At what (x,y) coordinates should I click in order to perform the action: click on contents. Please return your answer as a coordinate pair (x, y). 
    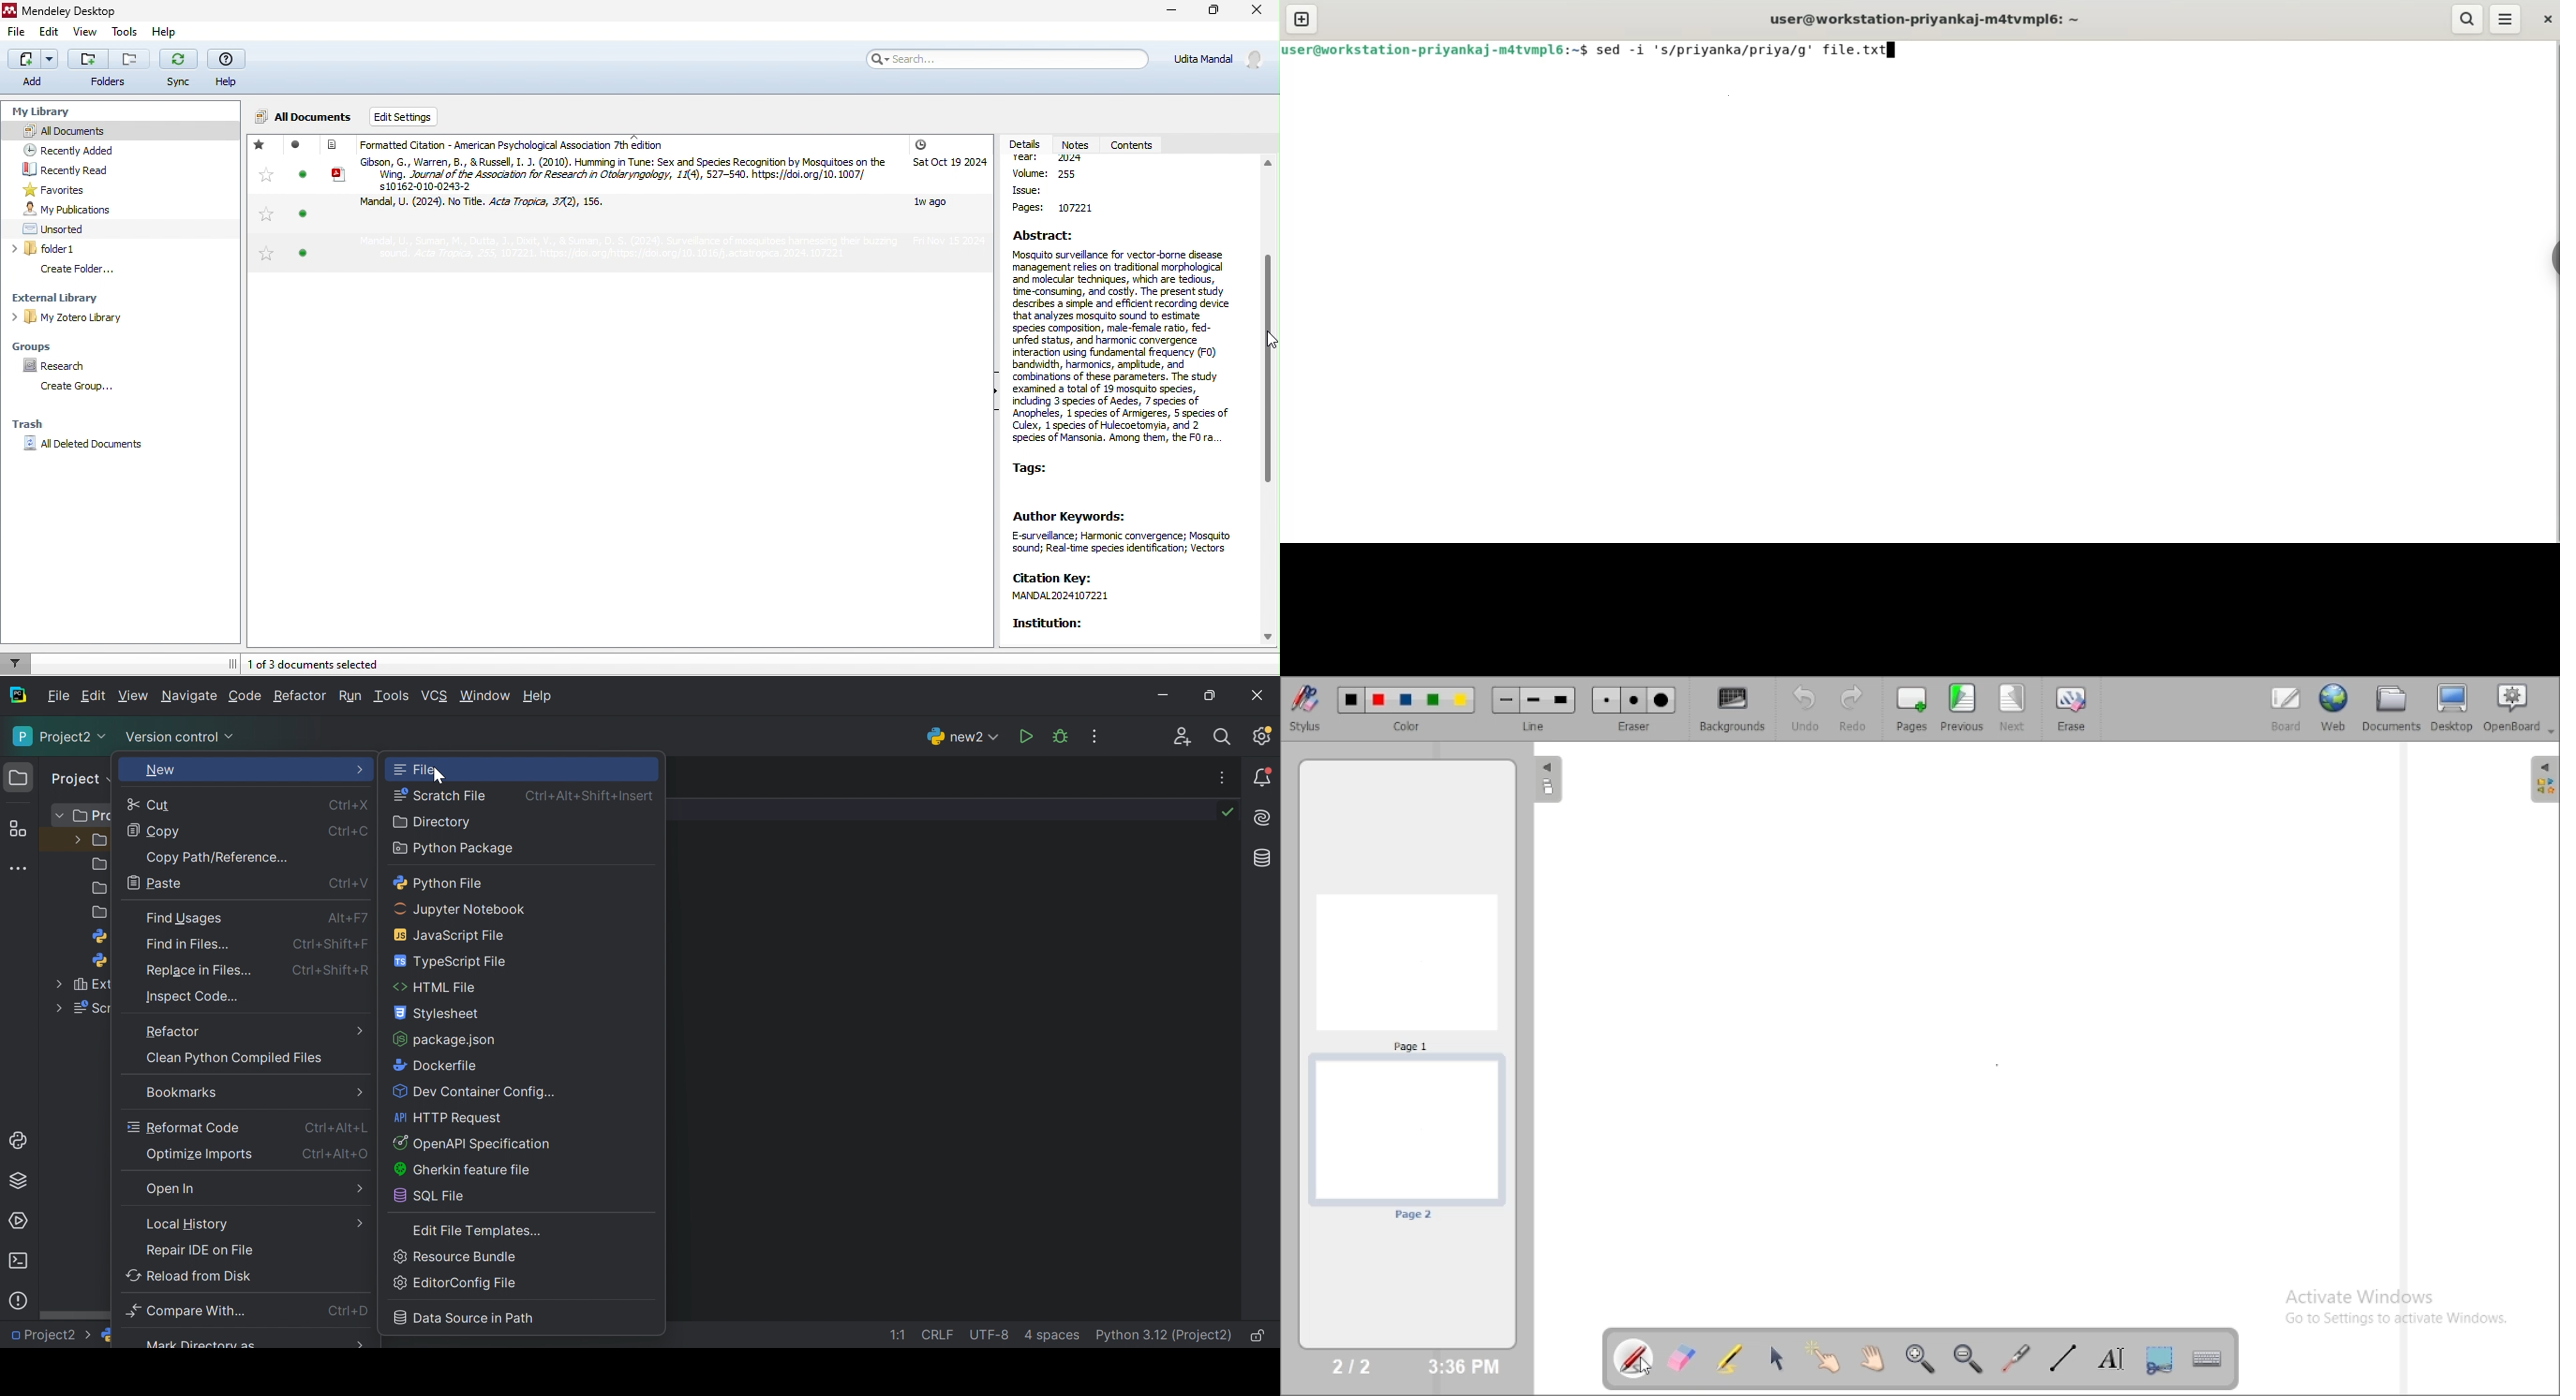
    Looking at the image, I should click on (1134, 146).